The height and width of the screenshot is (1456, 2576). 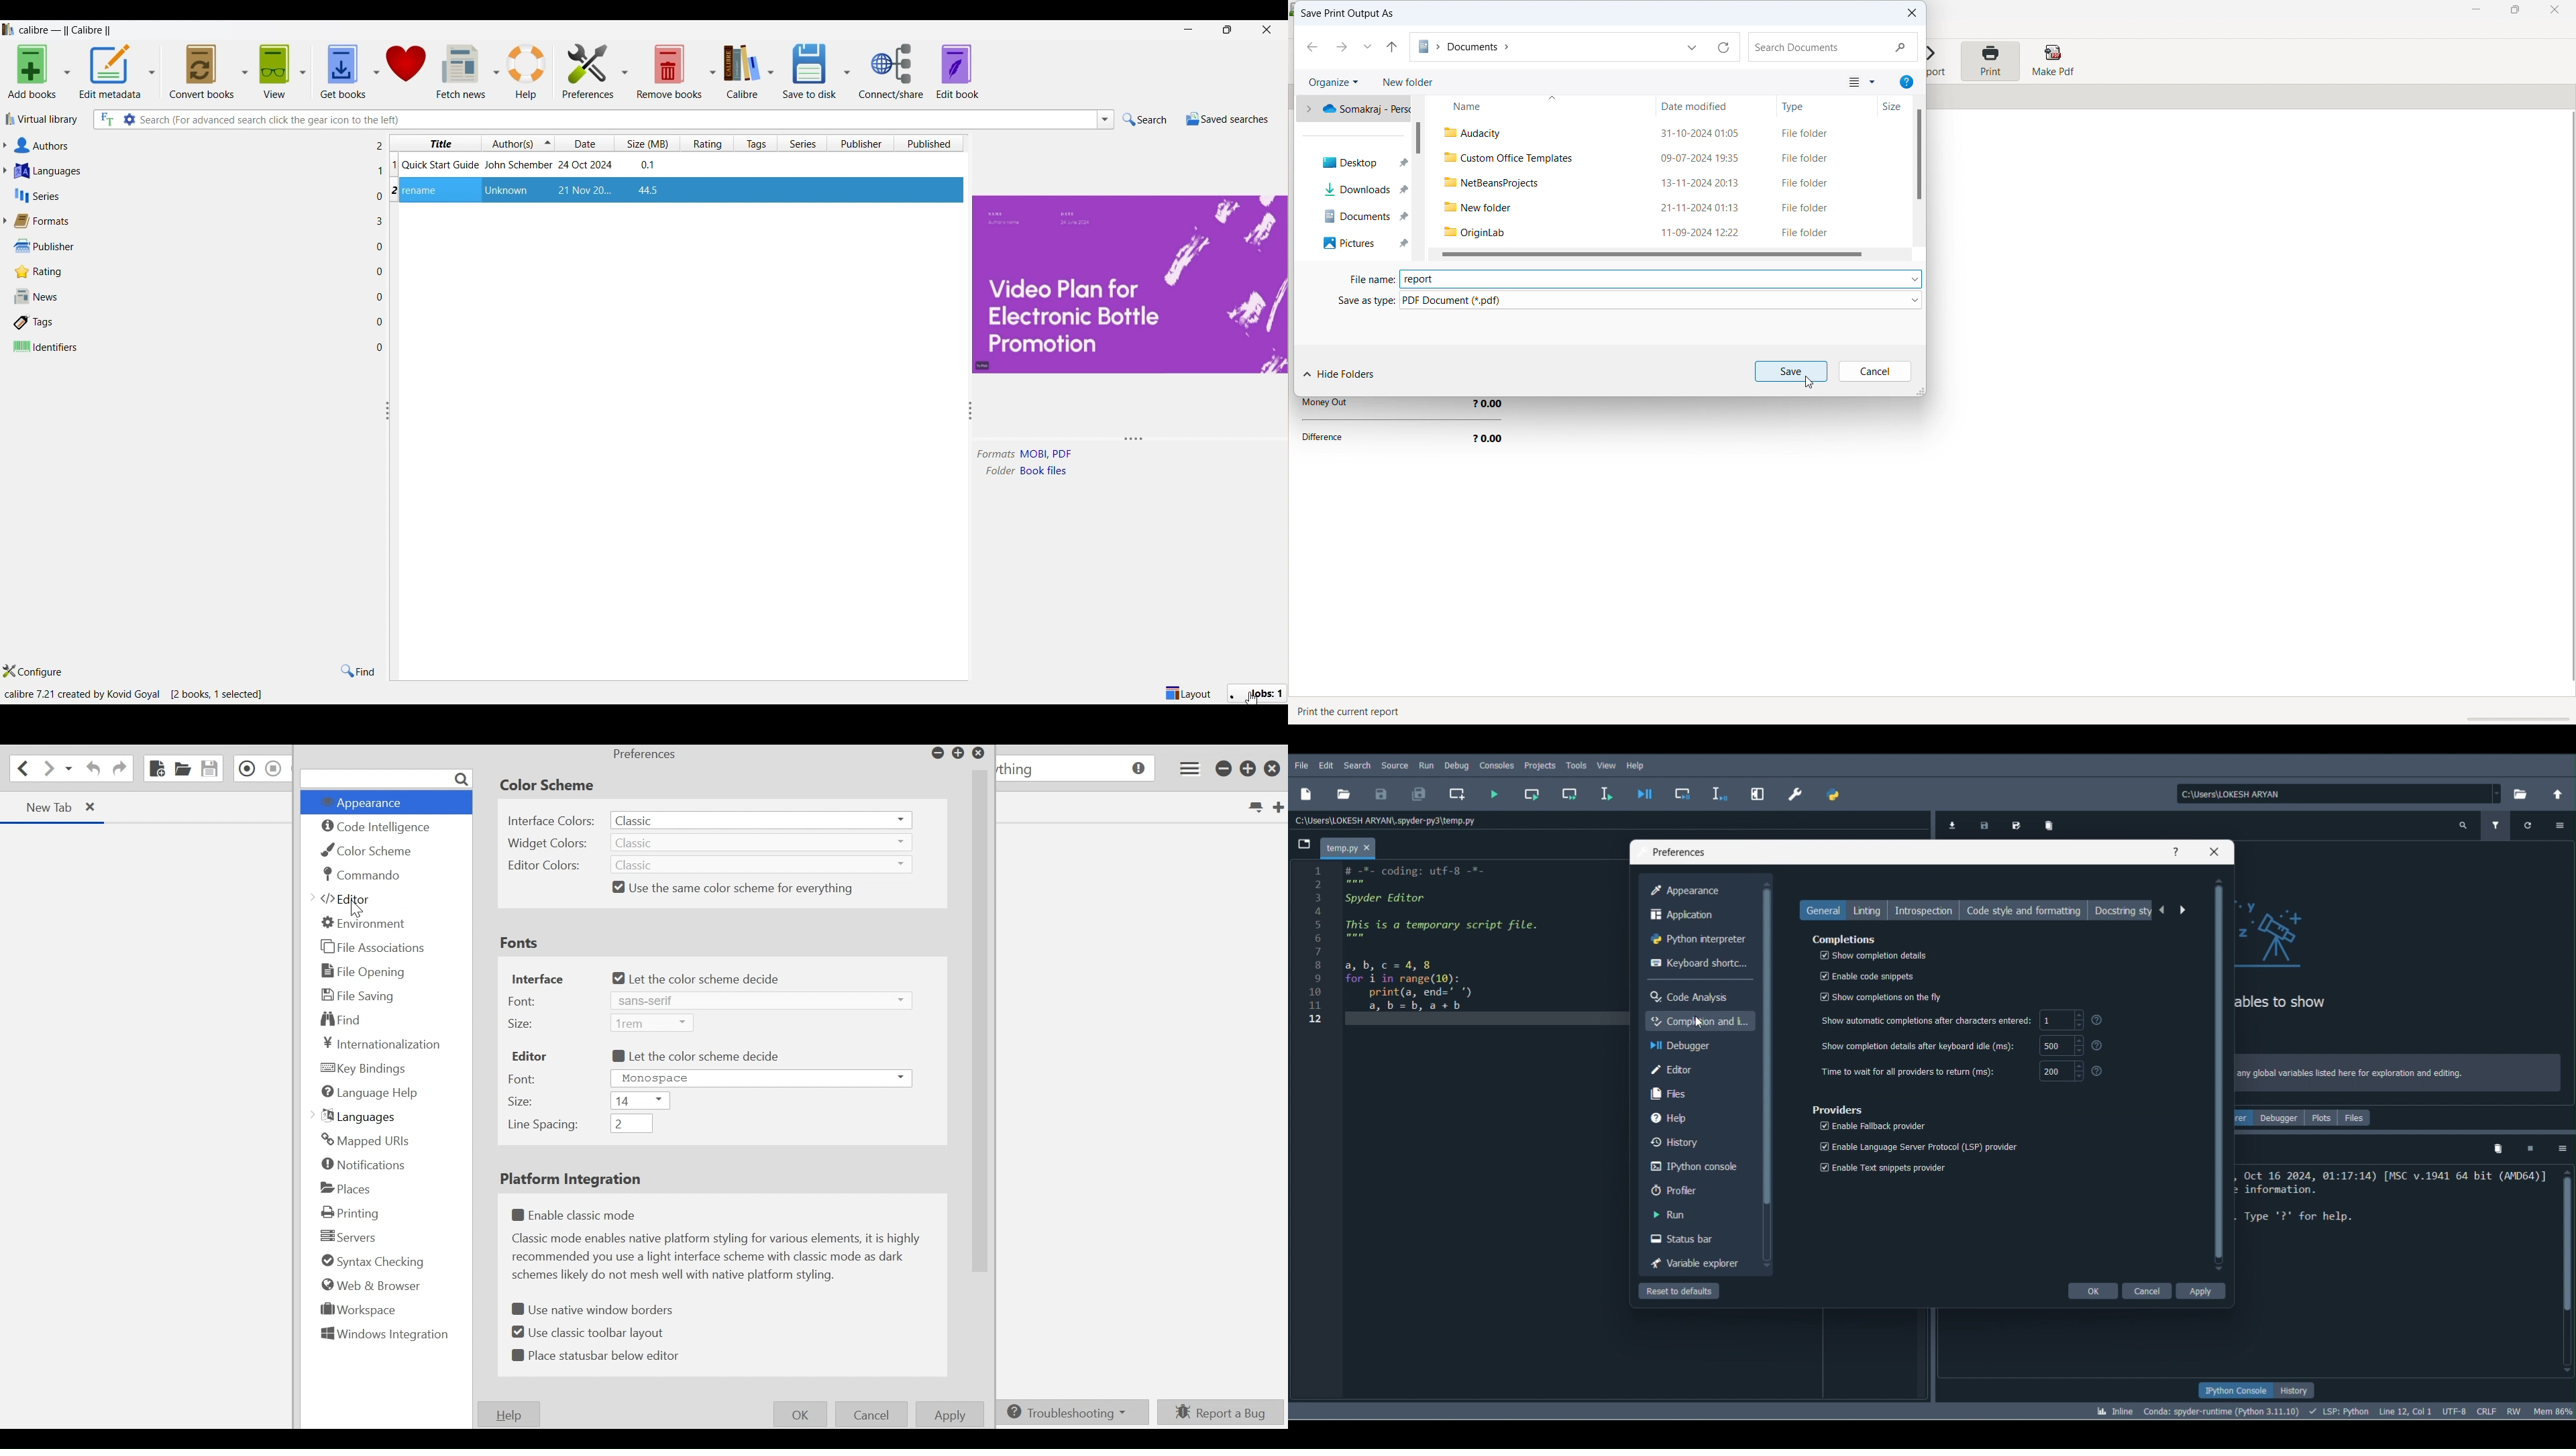 I want to click on Plots, so click(x=2322, y=1118).